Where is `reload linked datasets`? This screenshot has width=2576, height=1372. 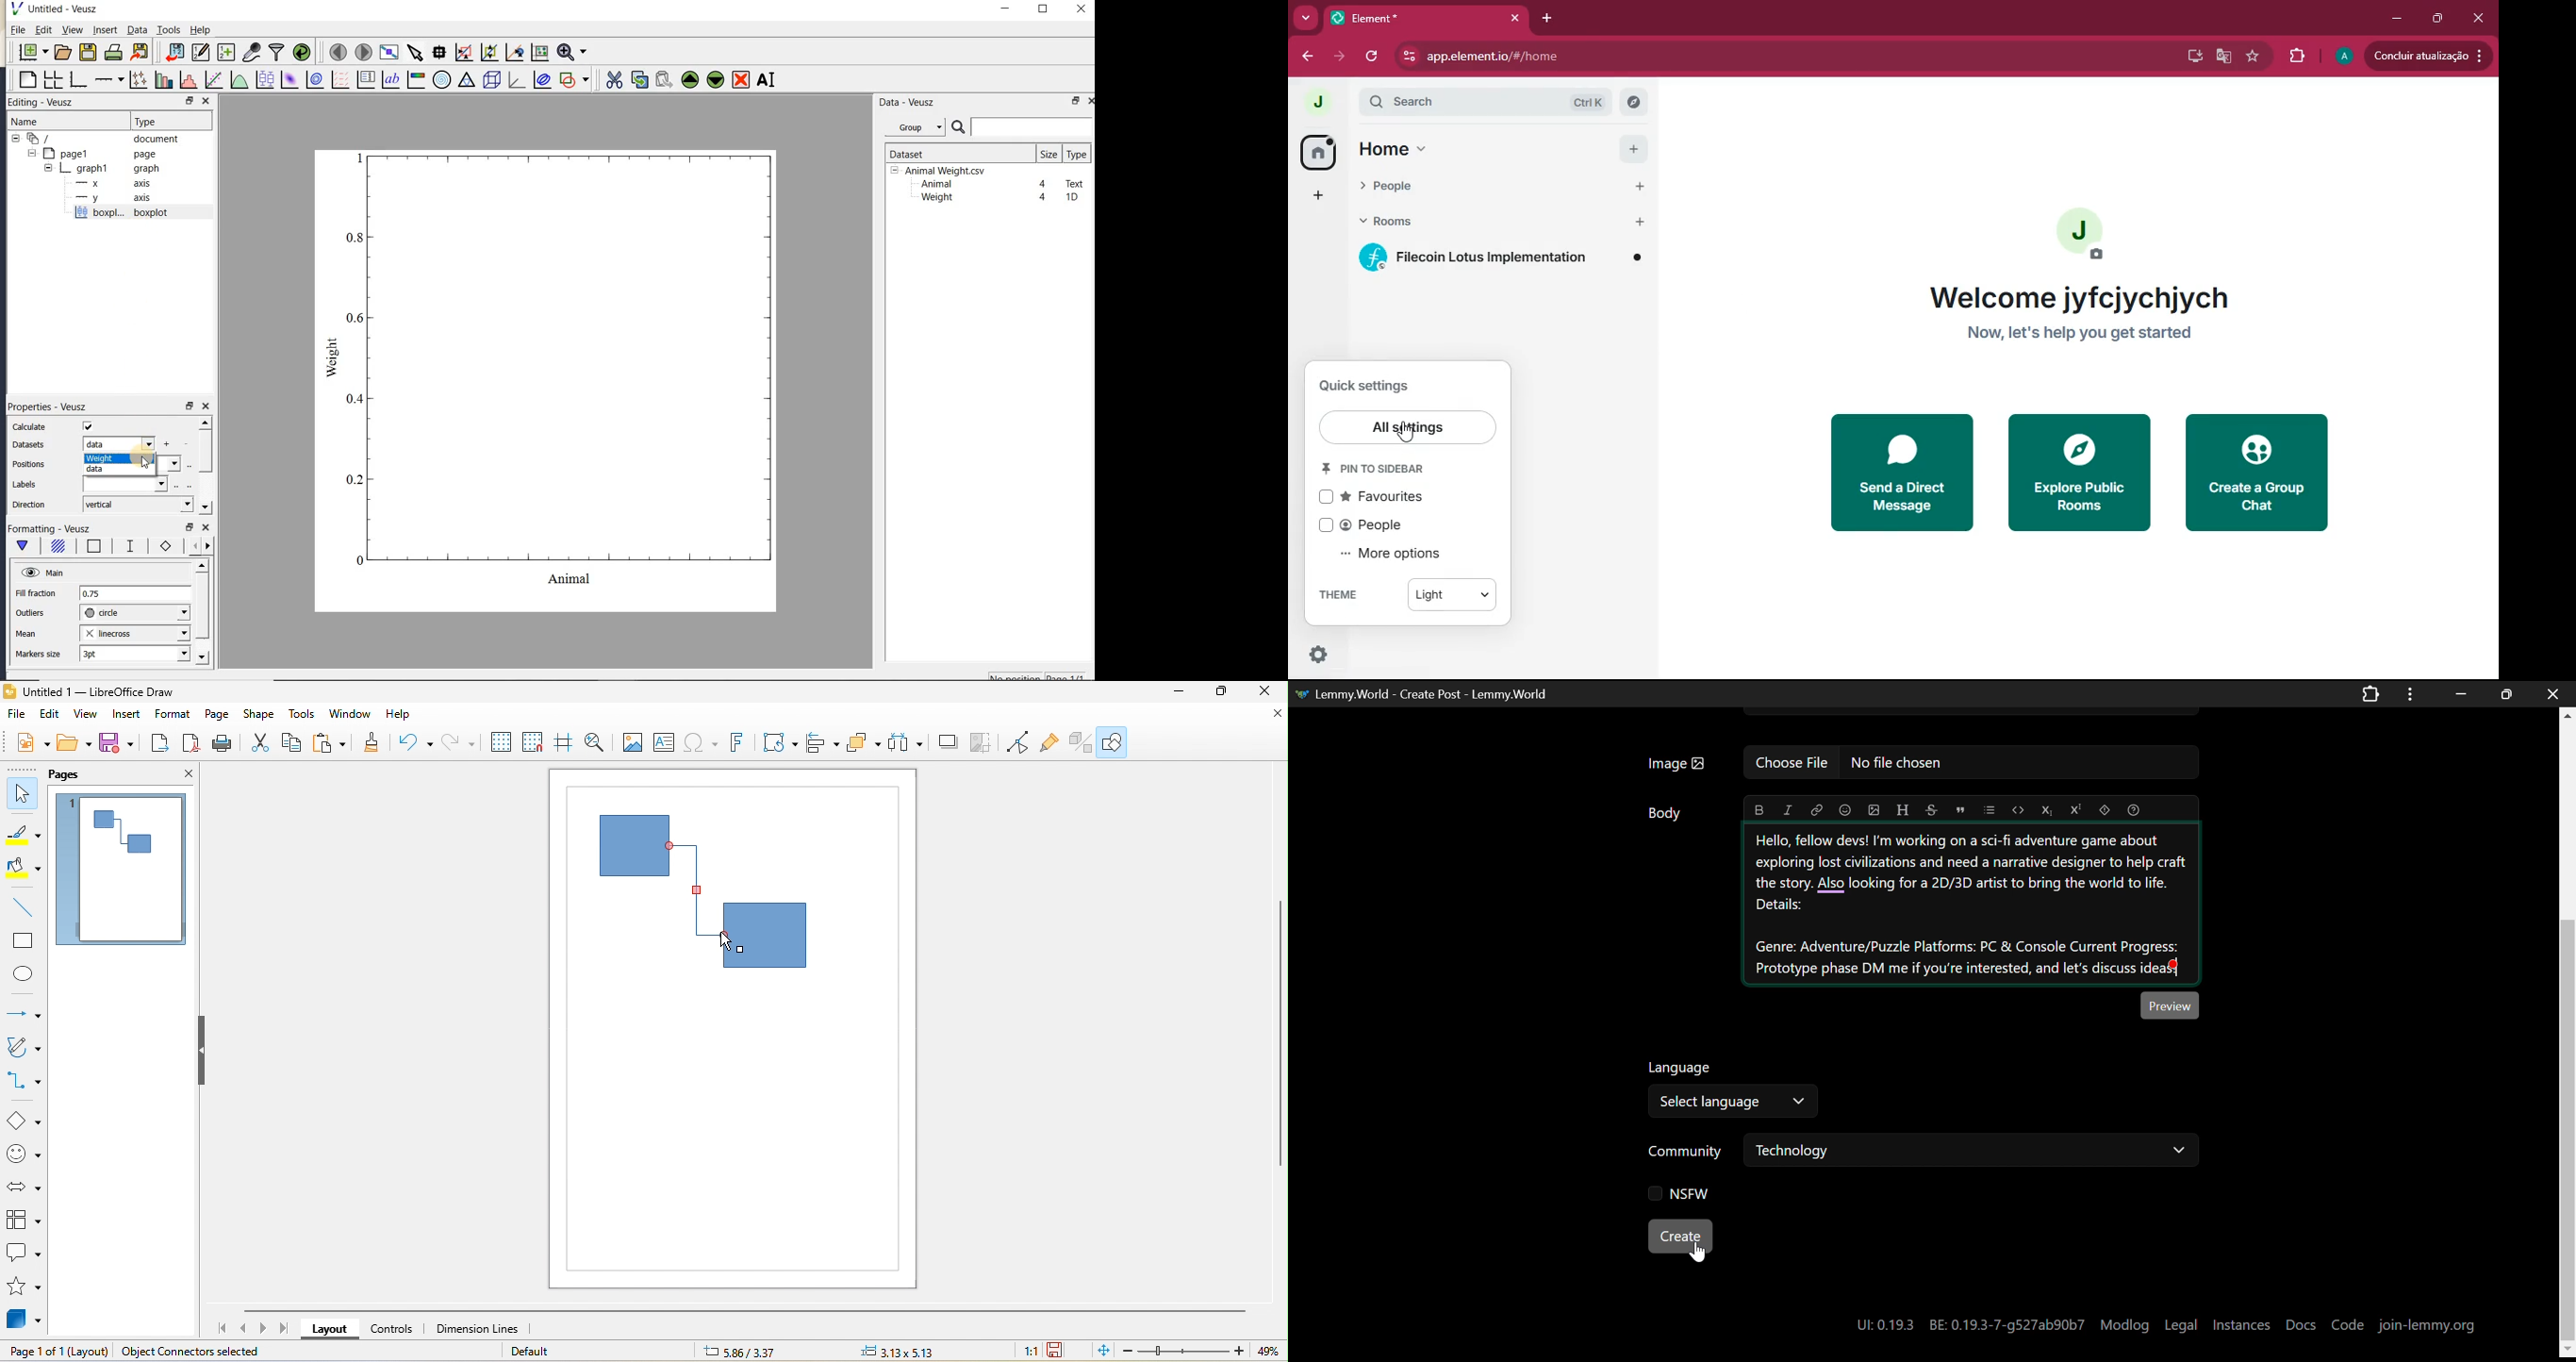
reload linked datasets is located at coordinates (302, 51).